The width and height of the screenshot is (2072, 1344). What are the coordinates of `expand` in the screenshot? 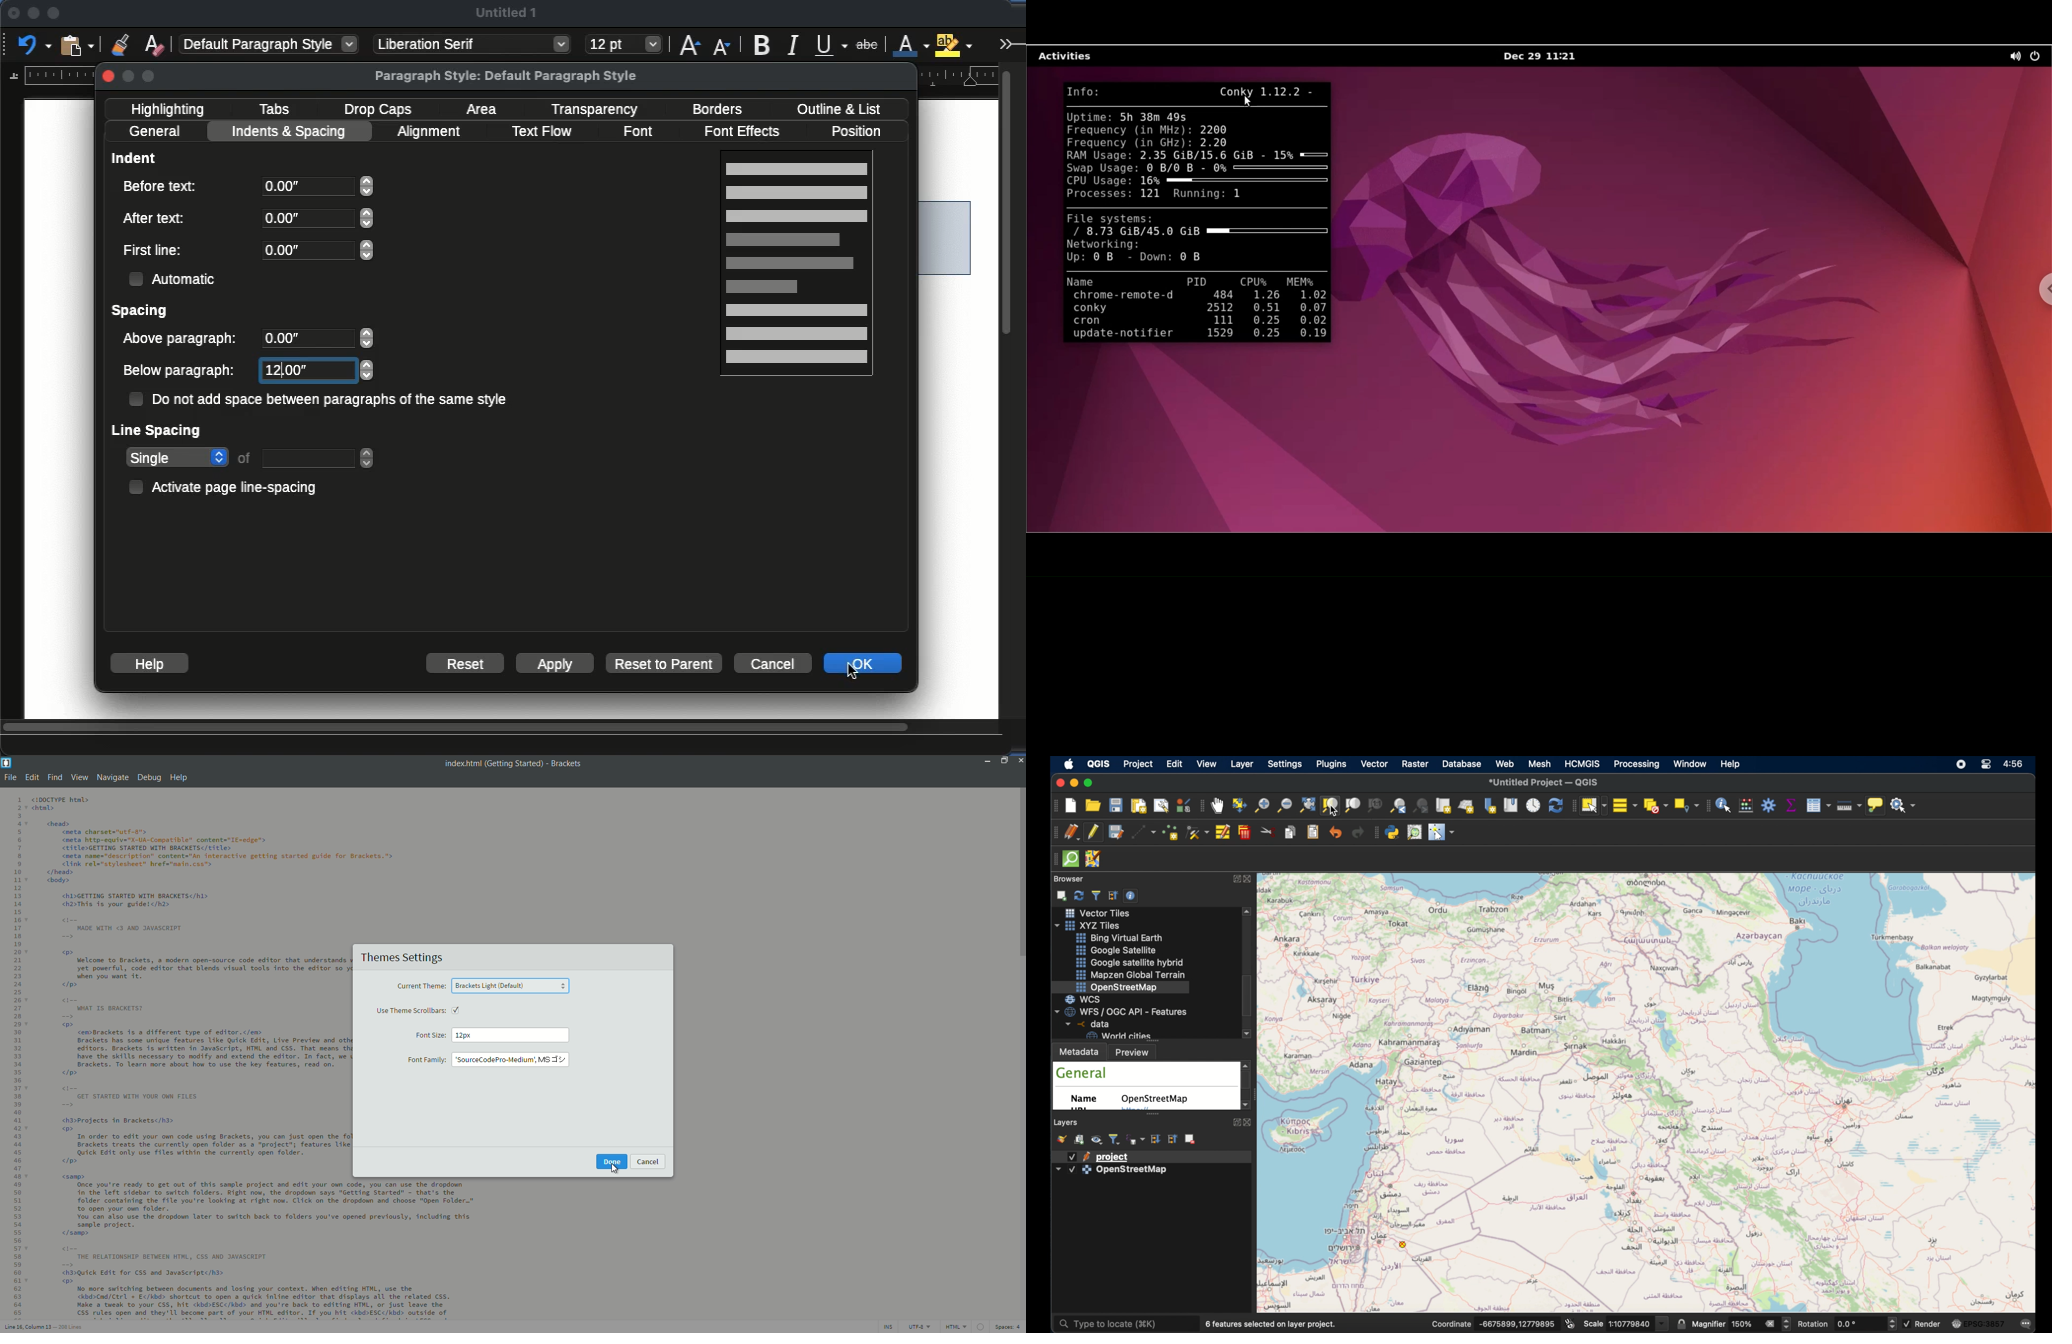 It's located at (1009, 43).